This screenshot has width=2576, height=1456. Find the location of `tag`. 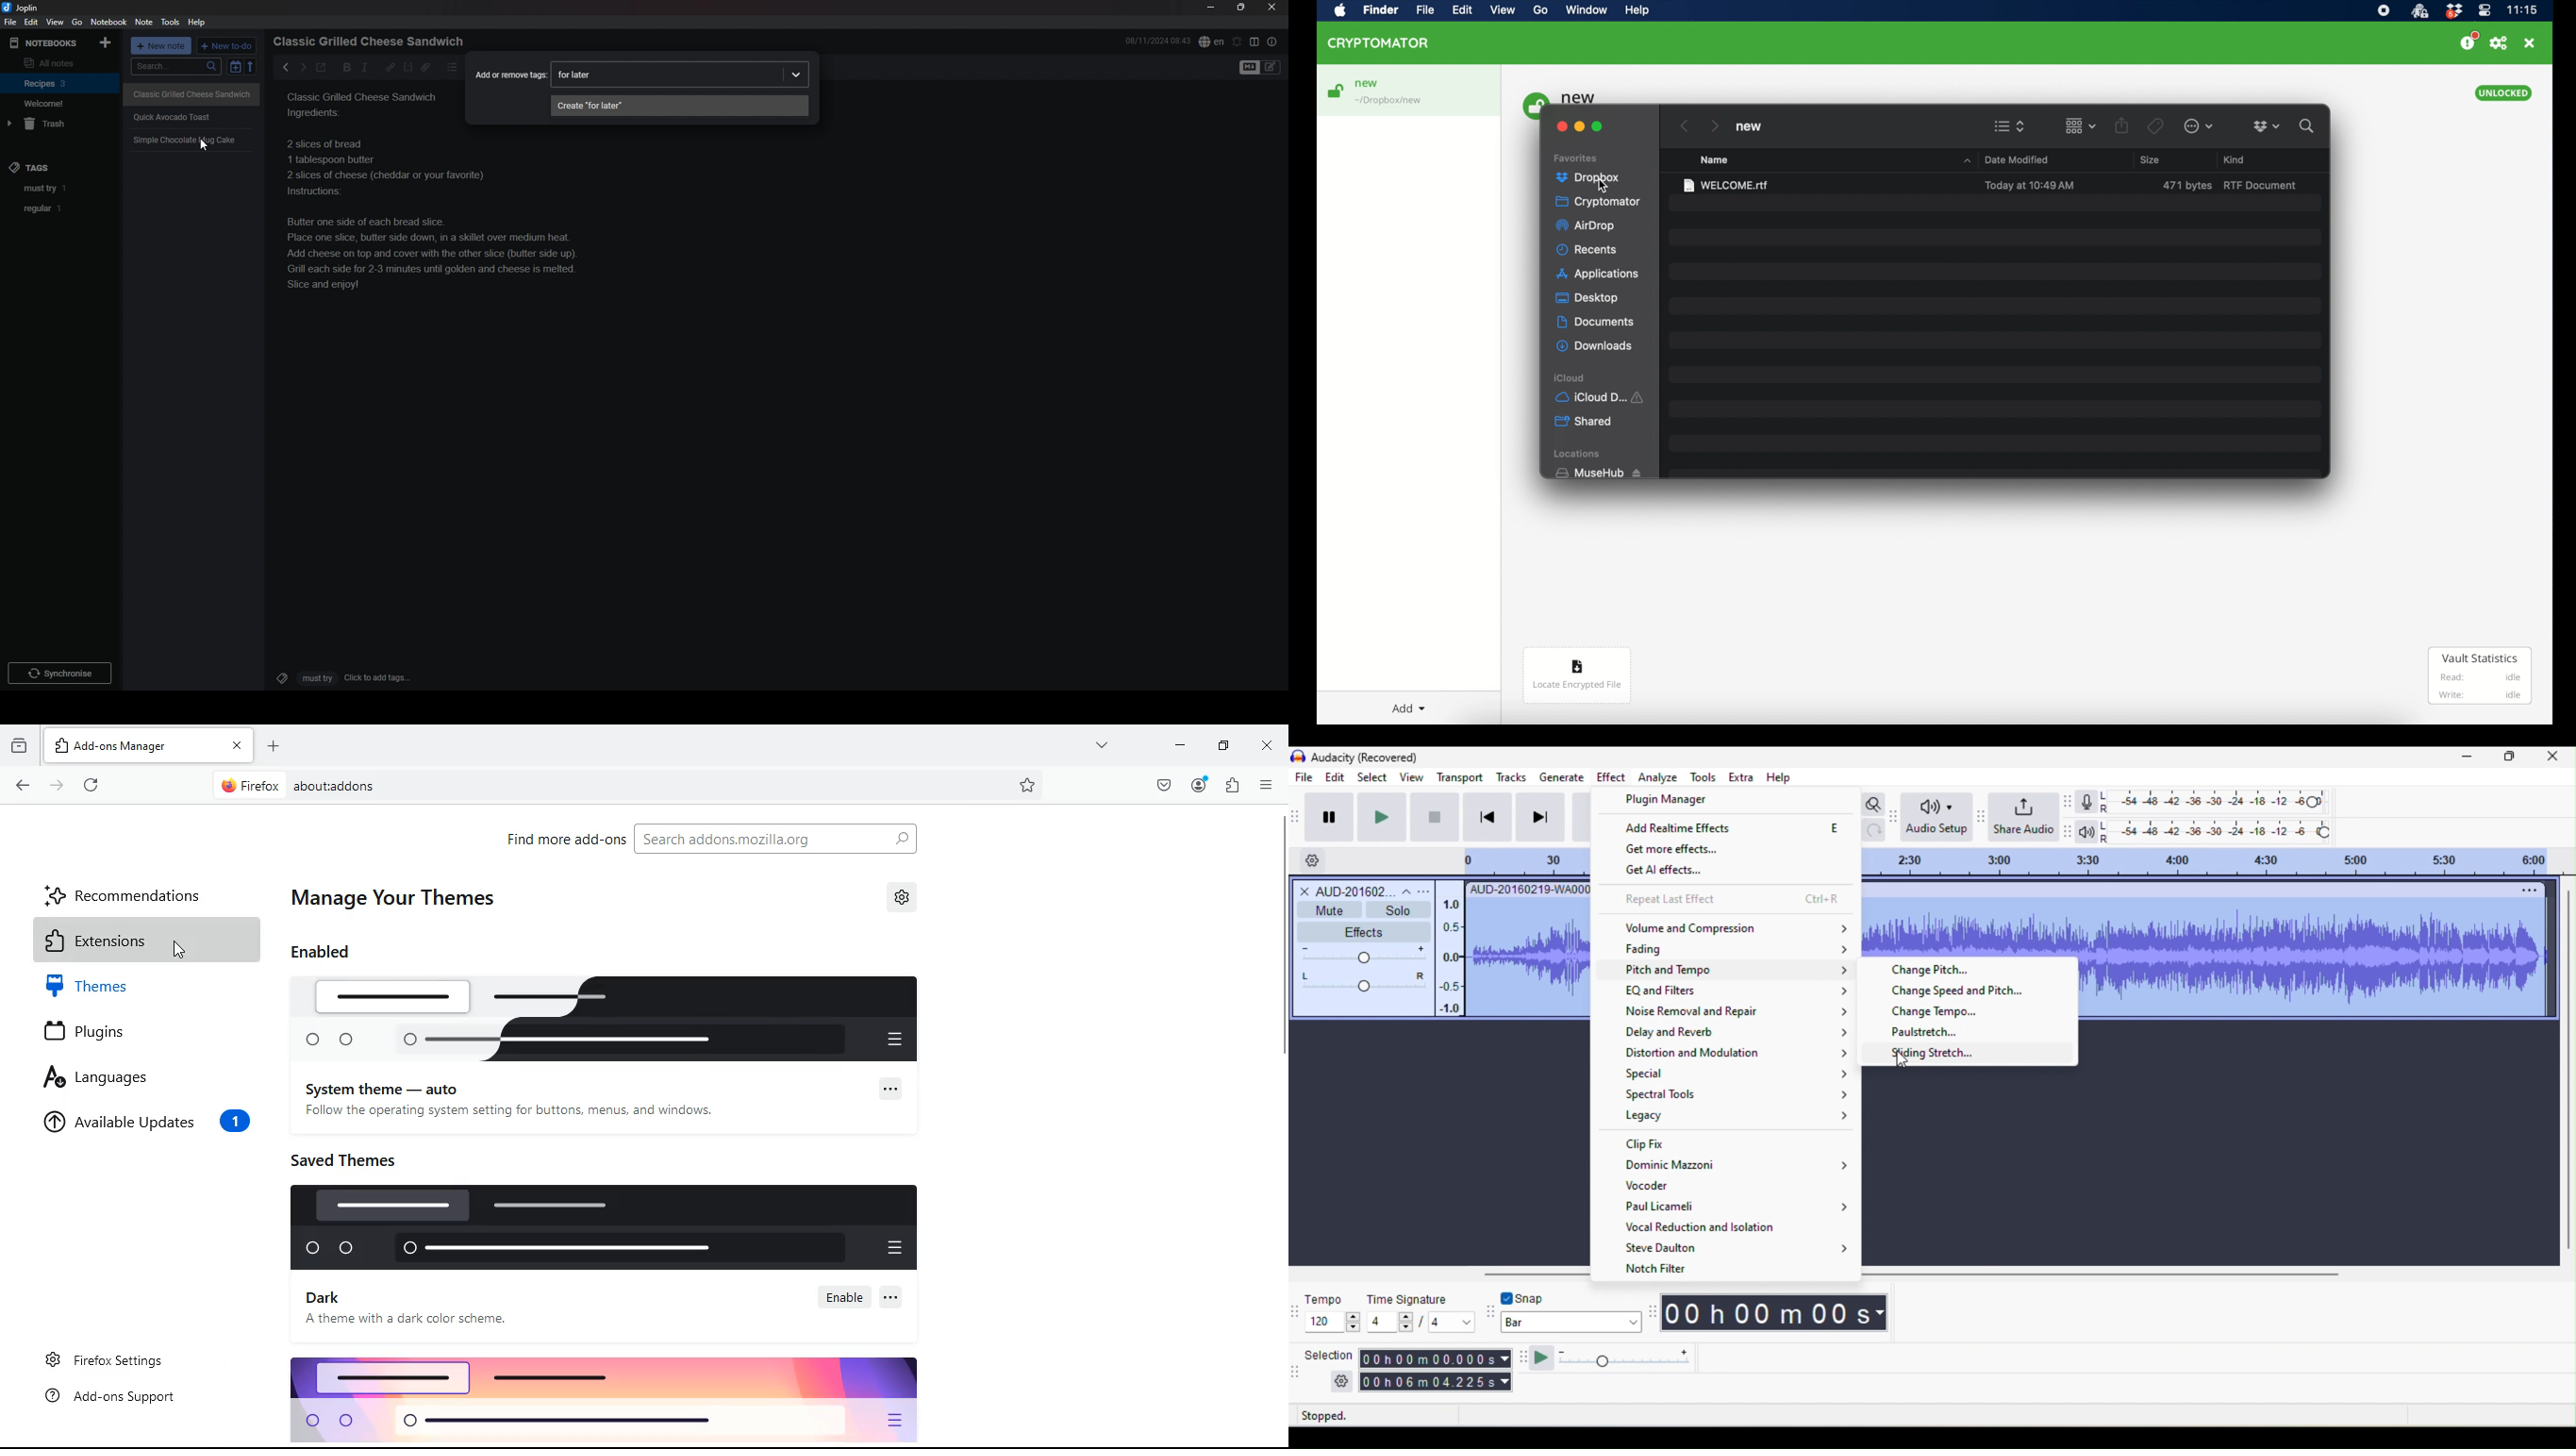

tag is located at coordinates (62, 189).